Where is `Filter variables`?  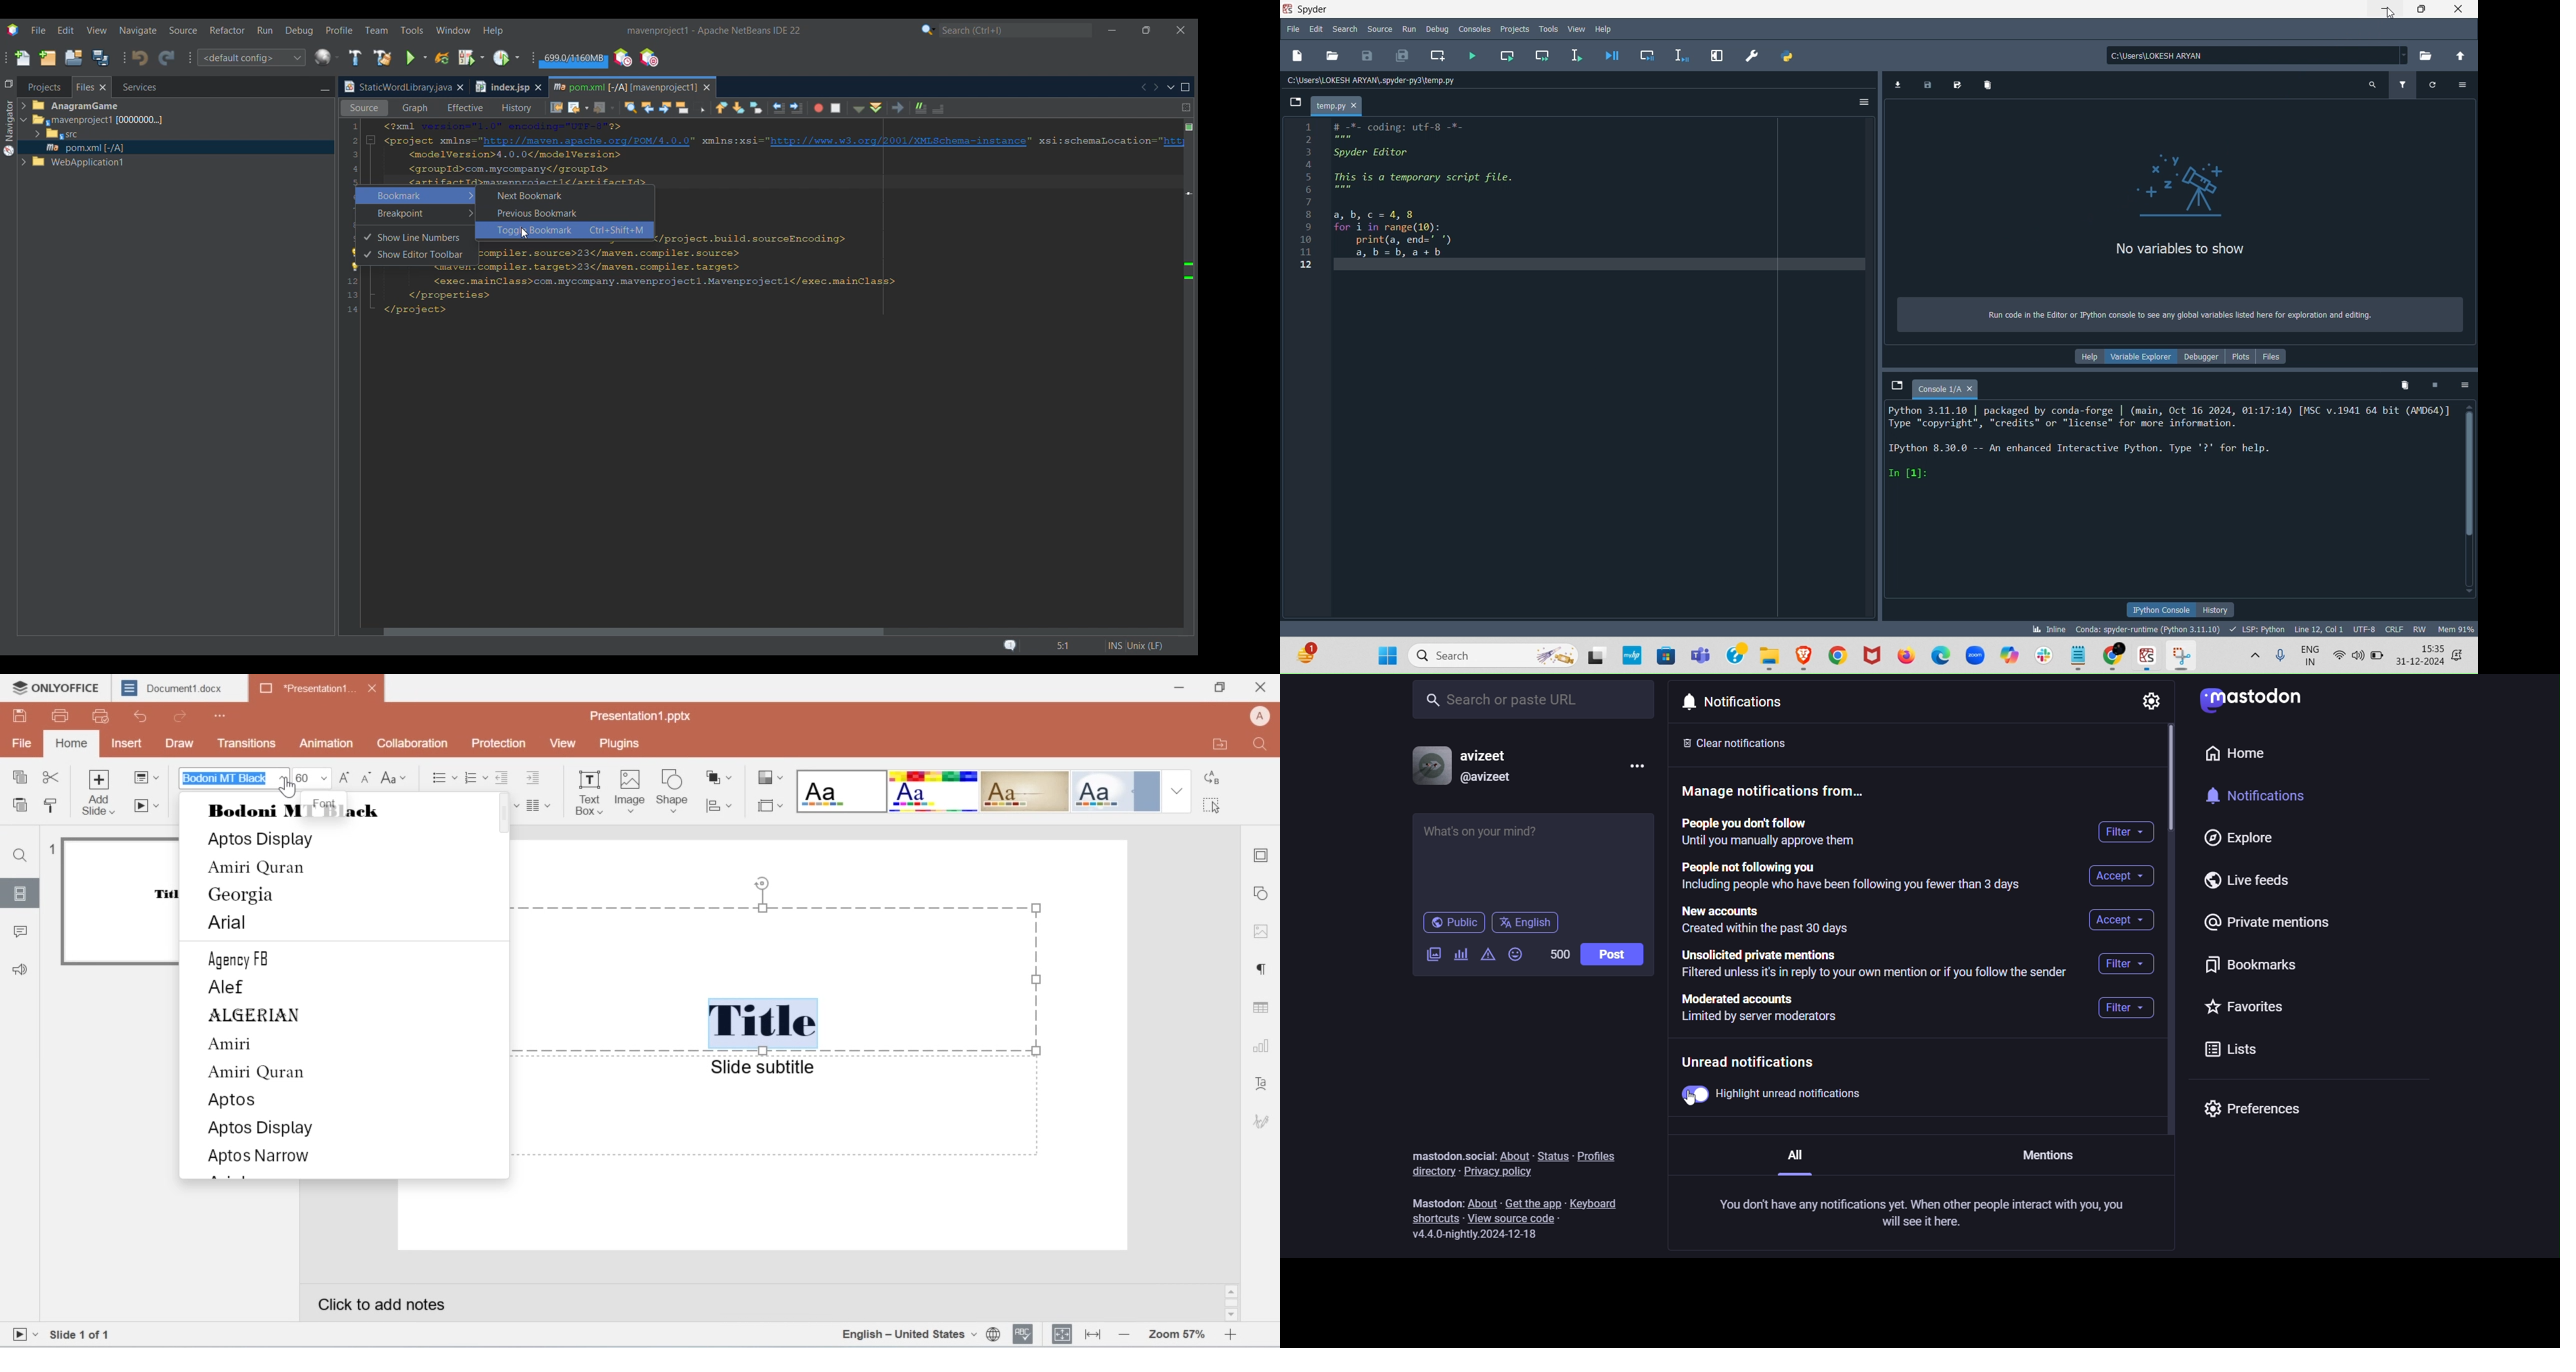 Filter variables is located at coordinates (2403, 82).